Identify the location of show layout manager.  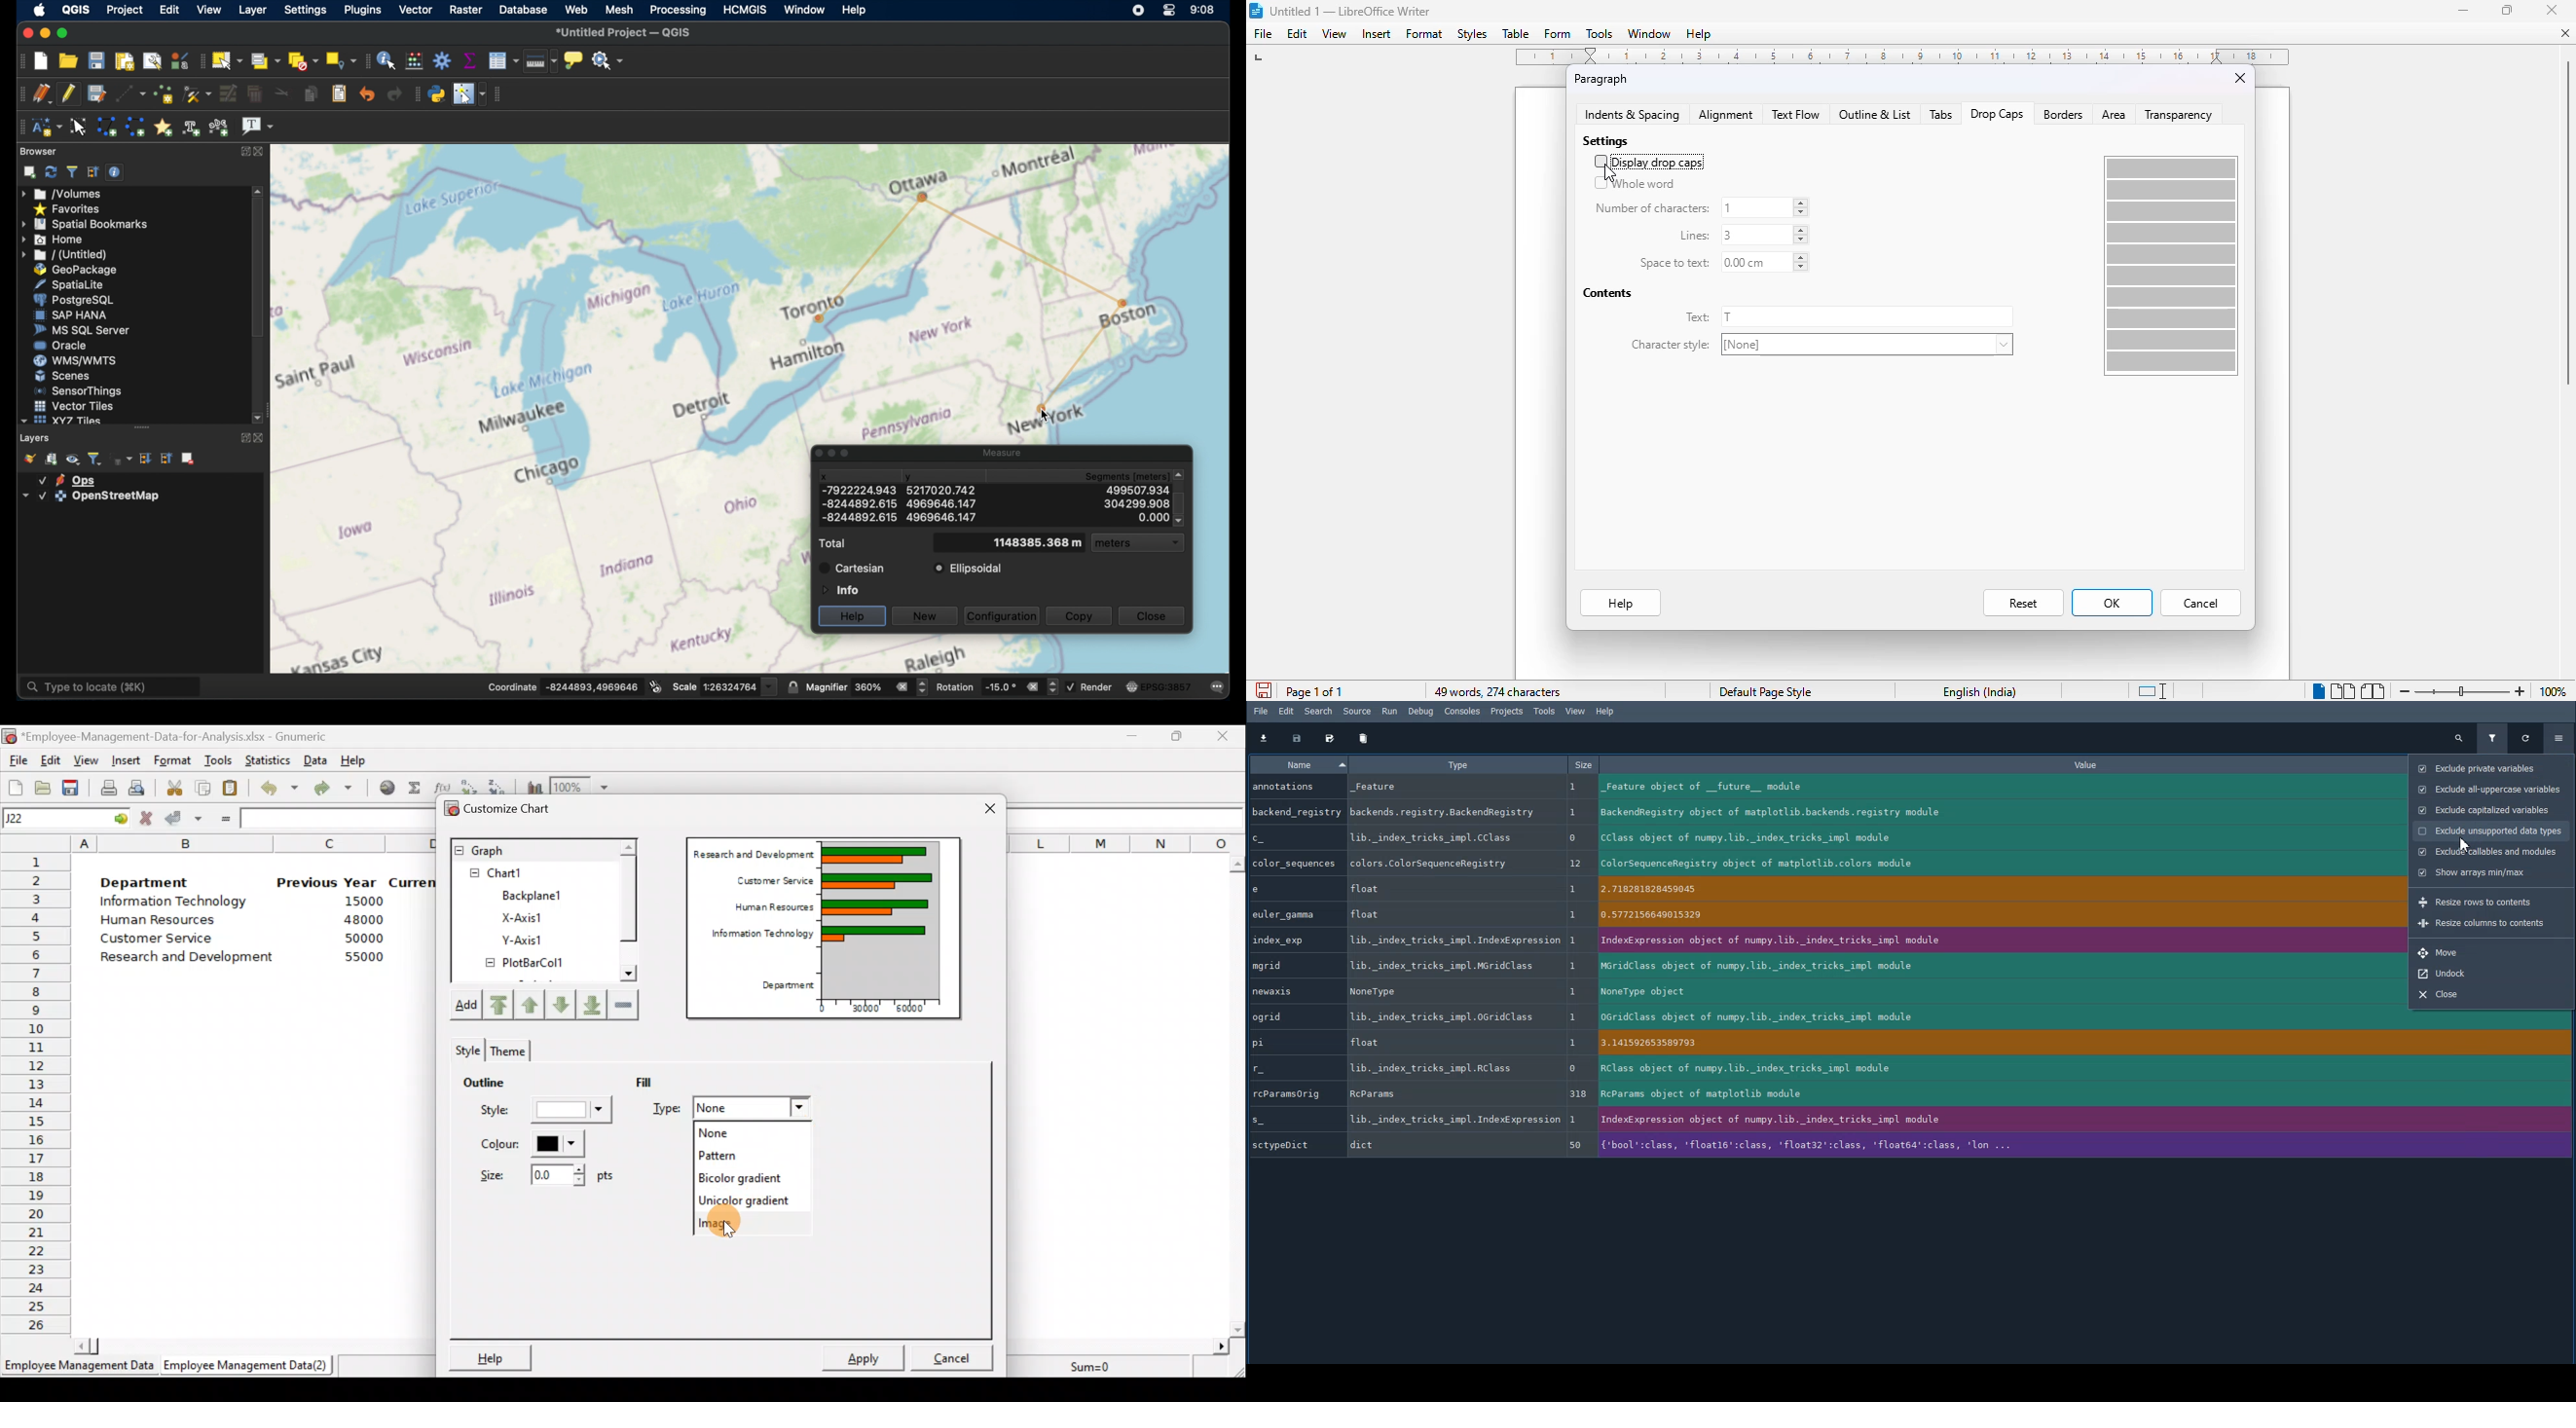
(152, 59).